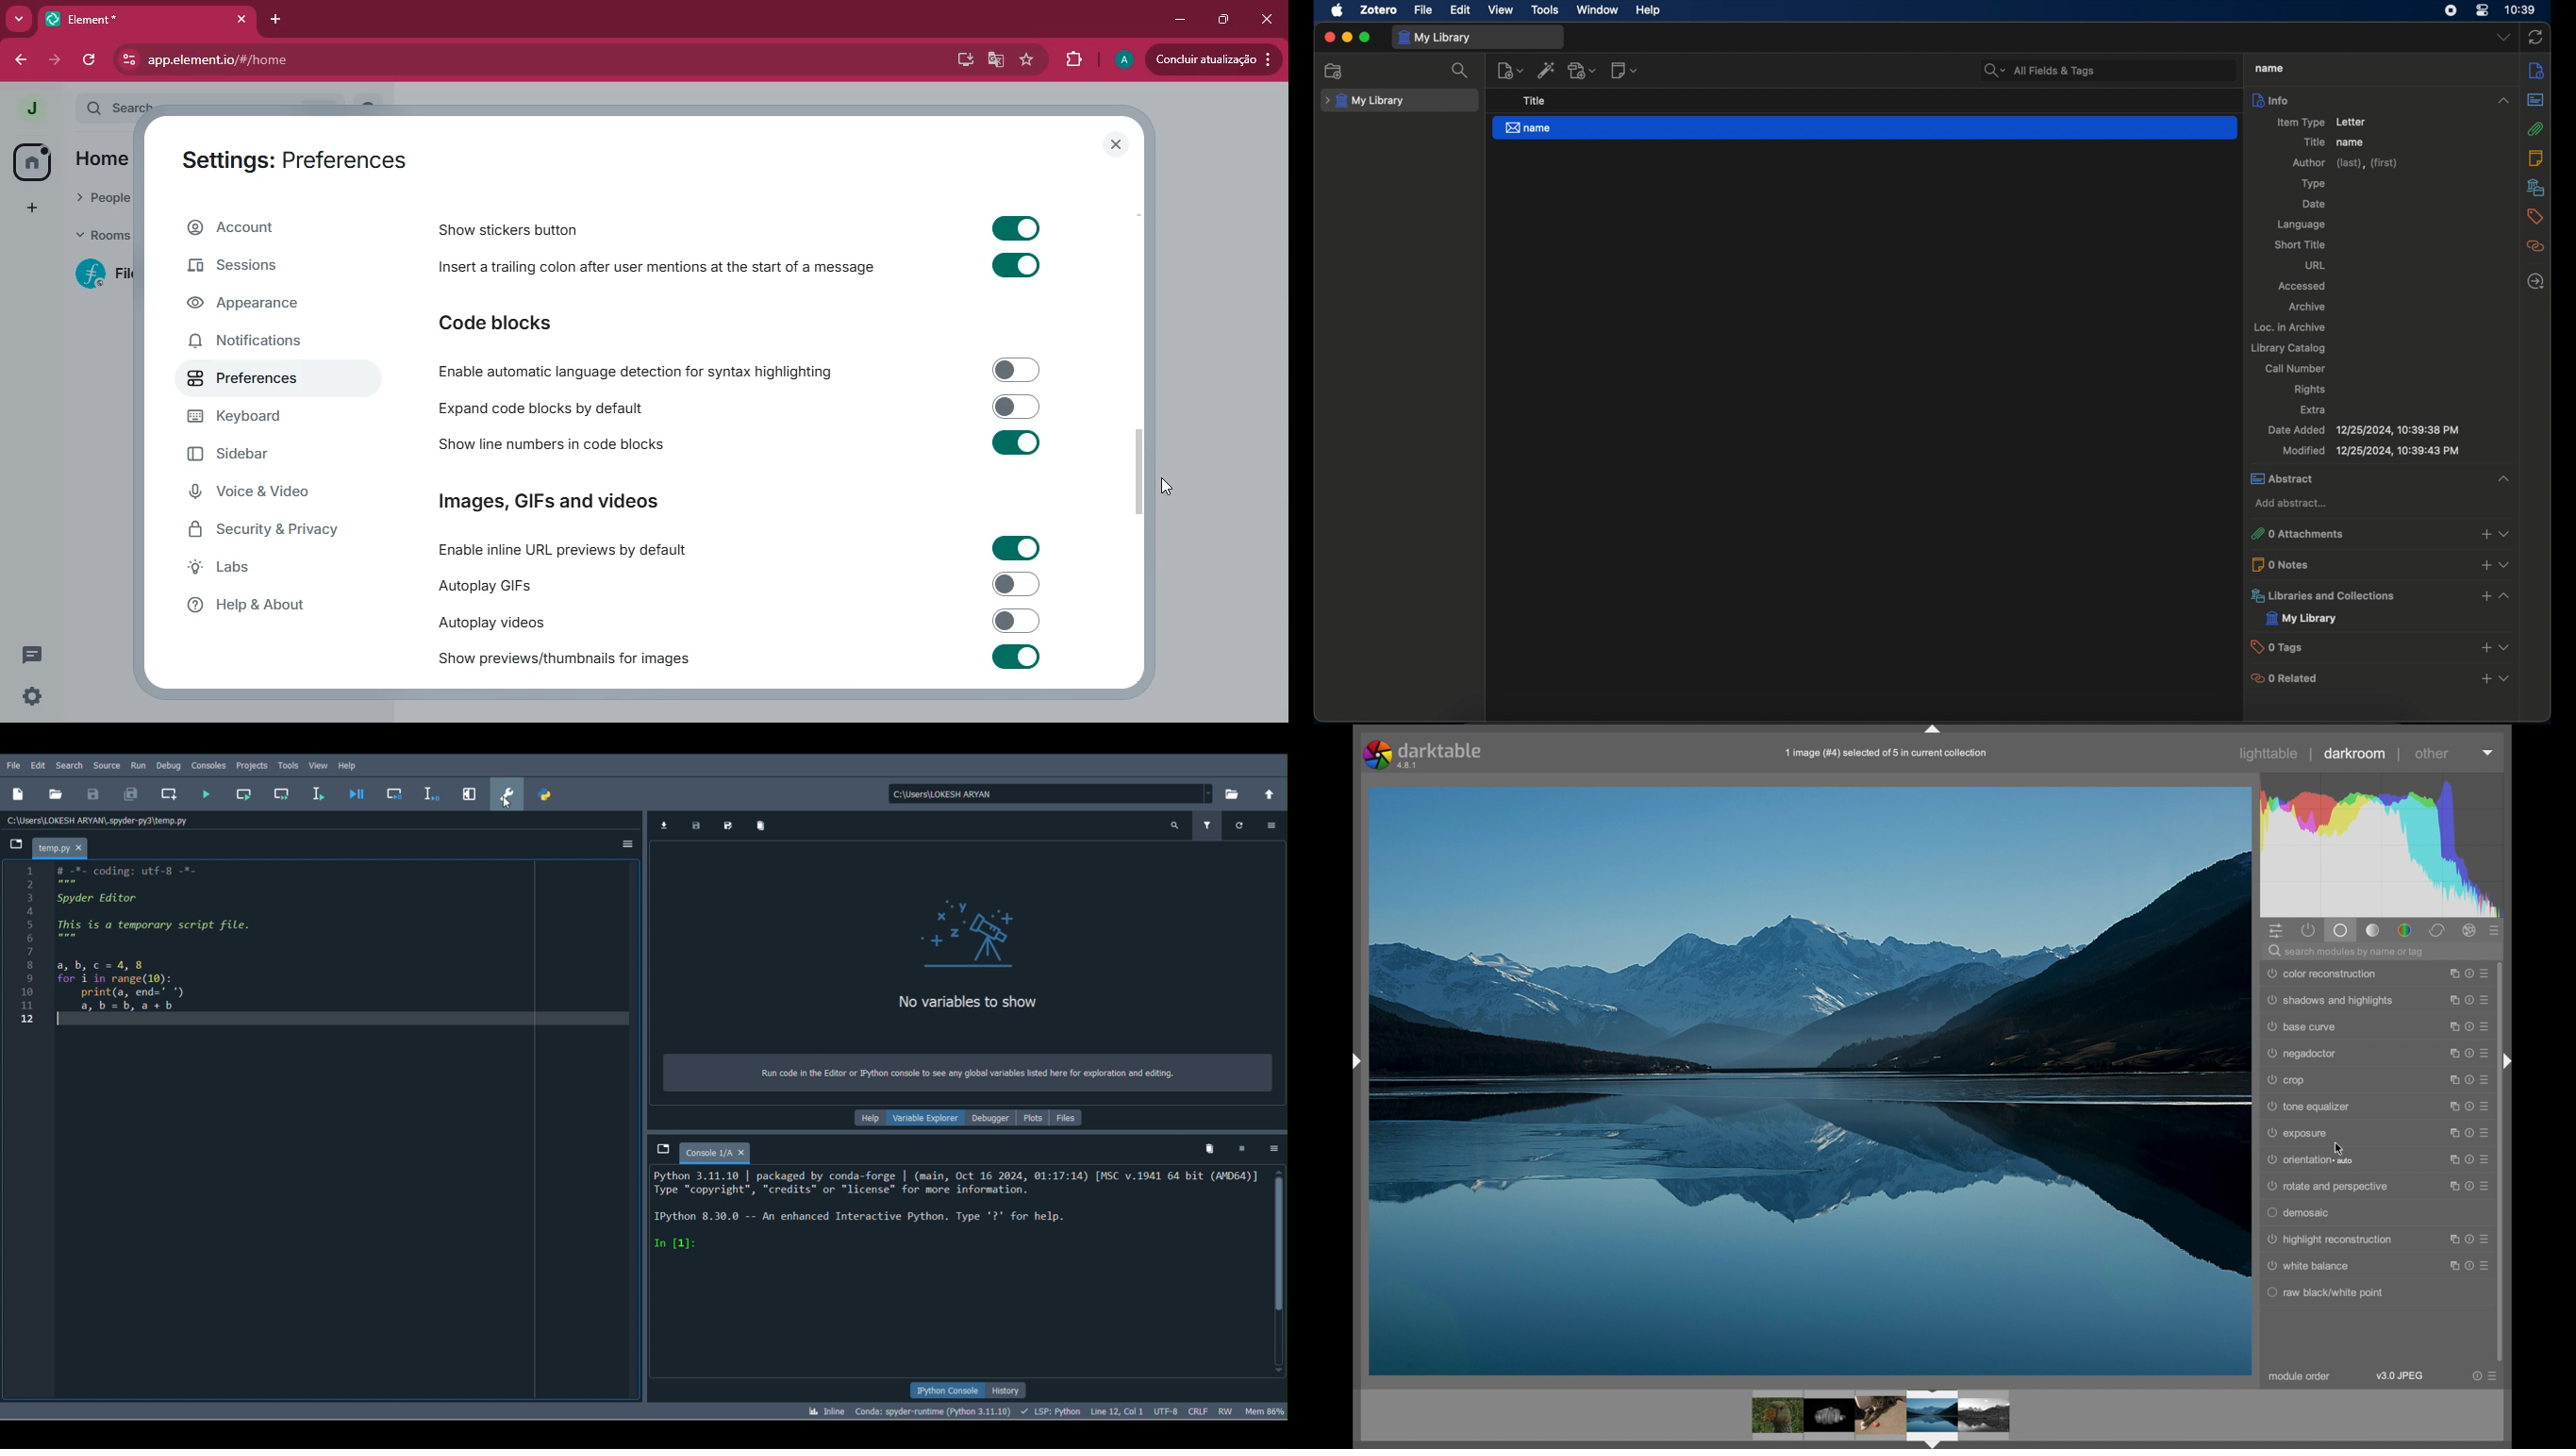 Image resolution: width=2576 pixels, height=1456 pixels. Describe the element at coordinates (1243, 824) in the screenshot. I see `Refresh variables(Ctrl + R)` at that location.